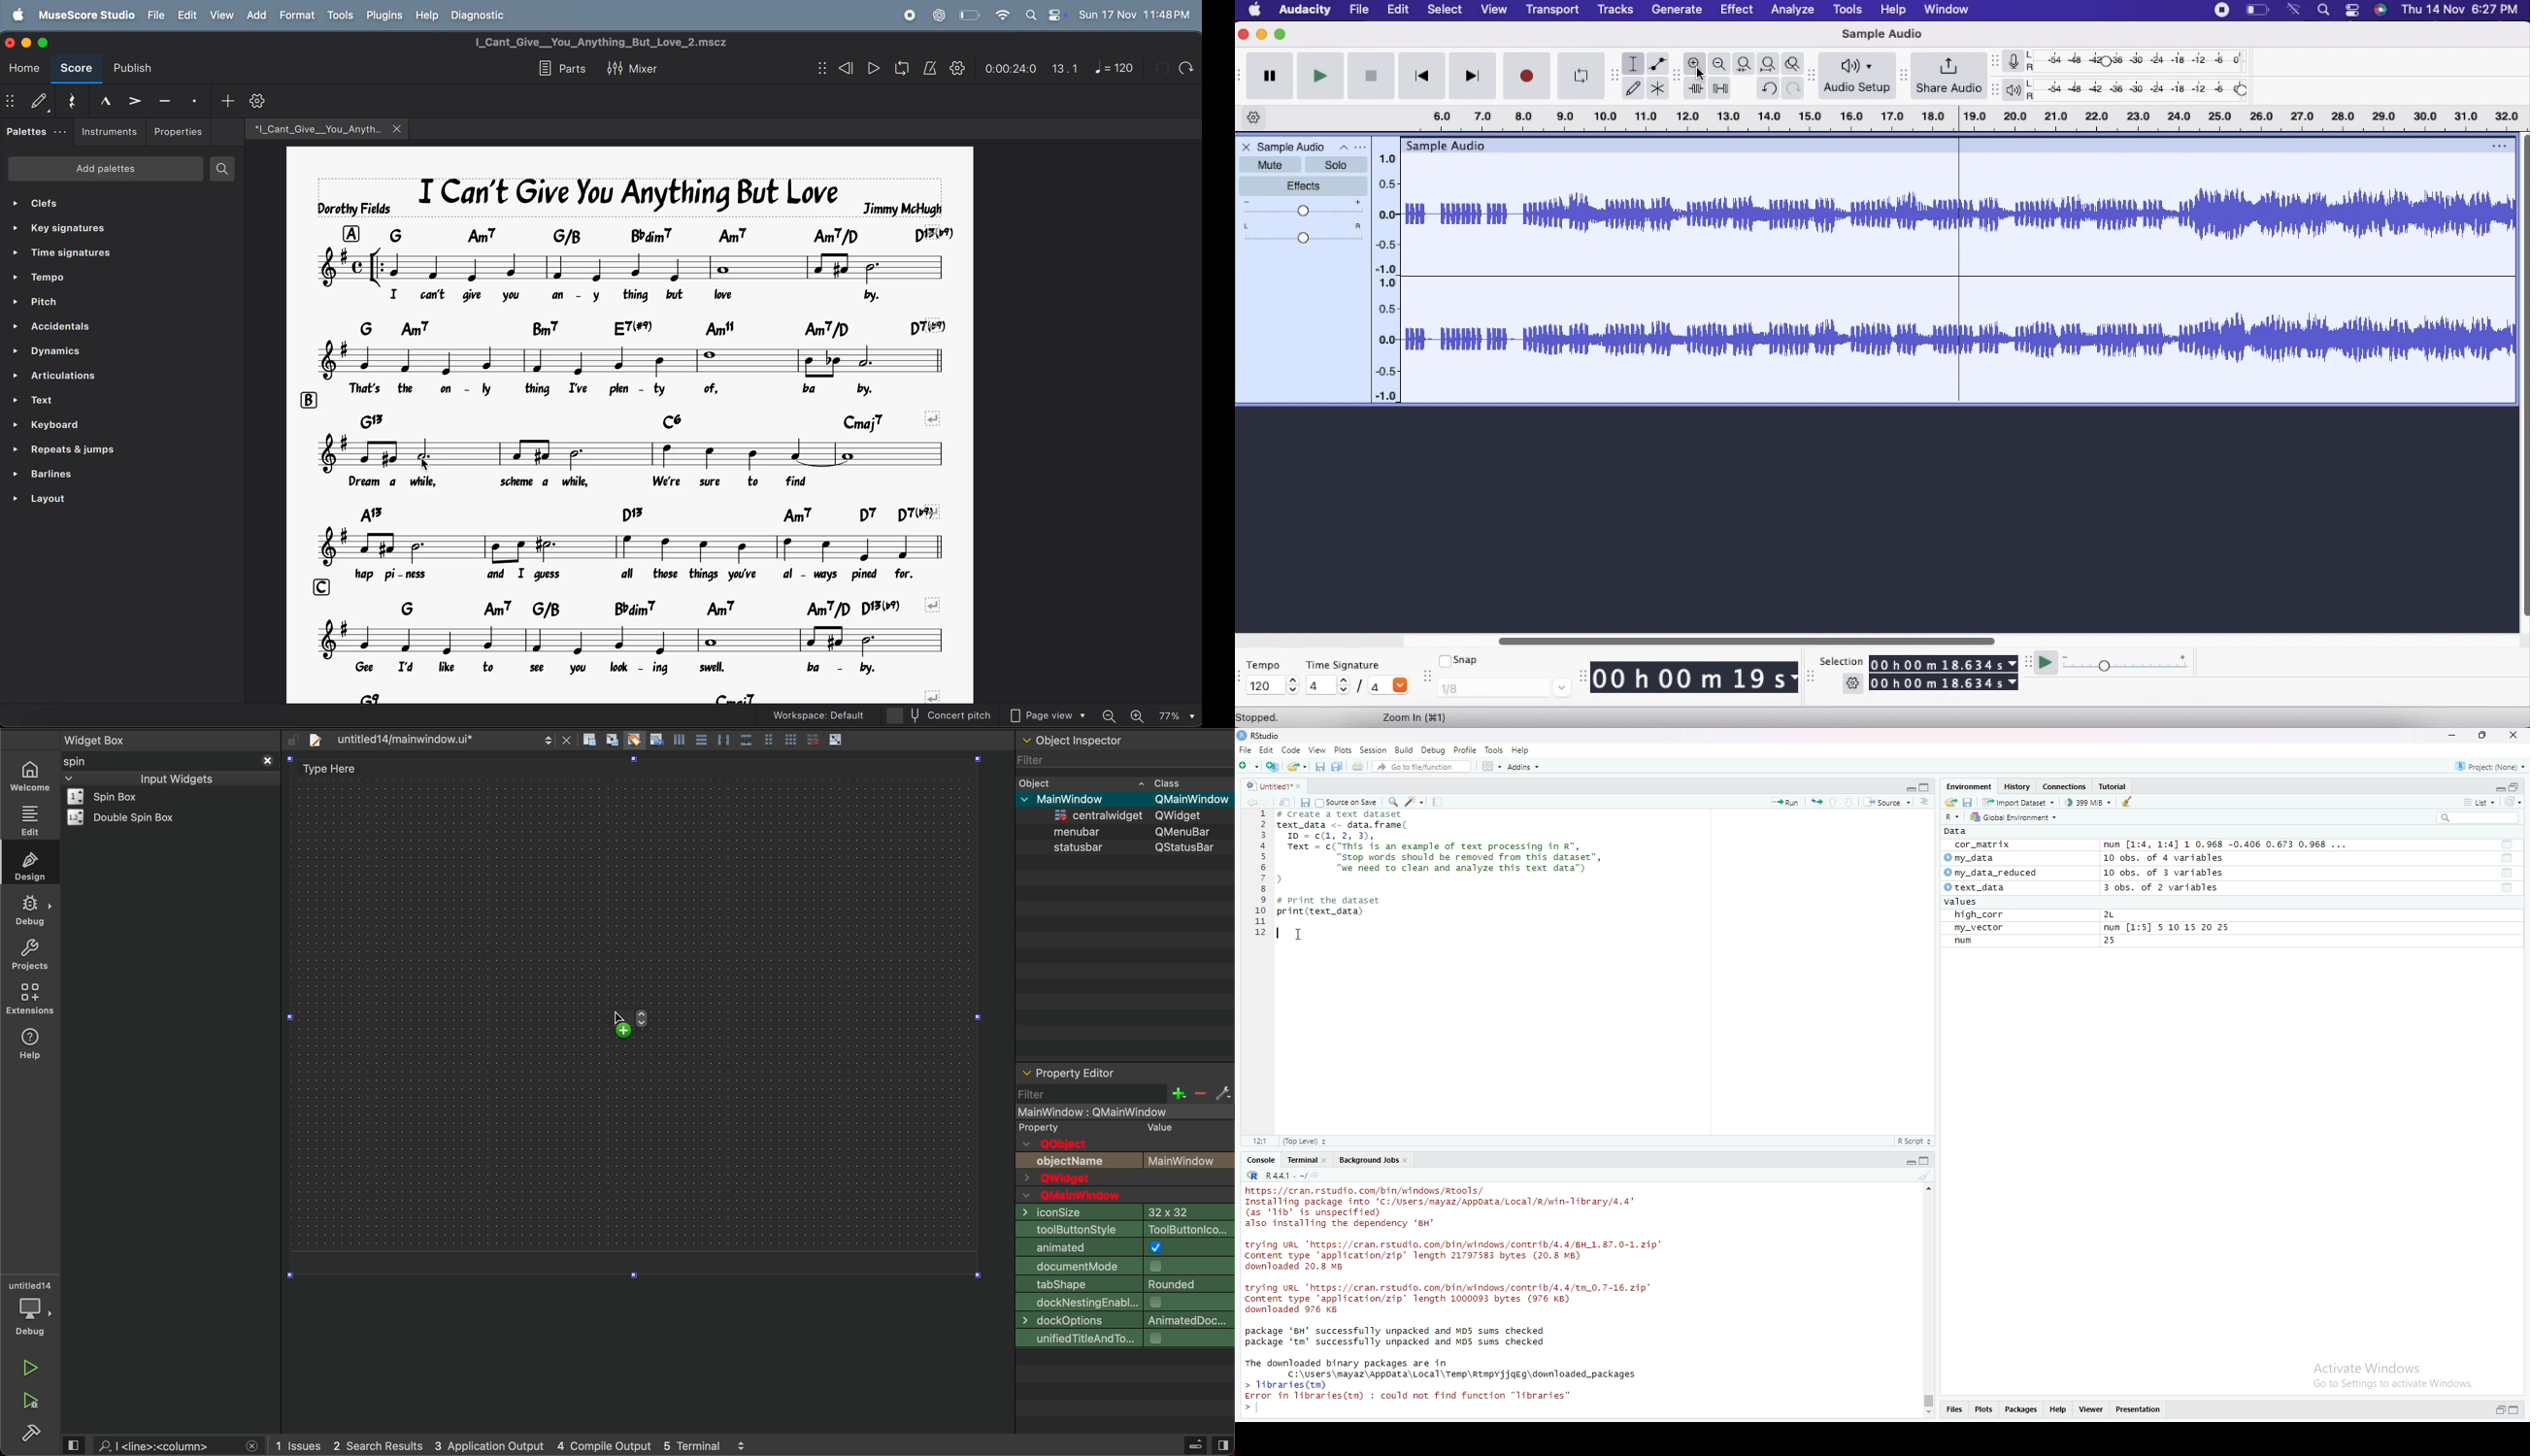  What do you see at coordinates (1305, 1141) in the screenshot?
I see `Top level` at bounding box center [1305, 1141].